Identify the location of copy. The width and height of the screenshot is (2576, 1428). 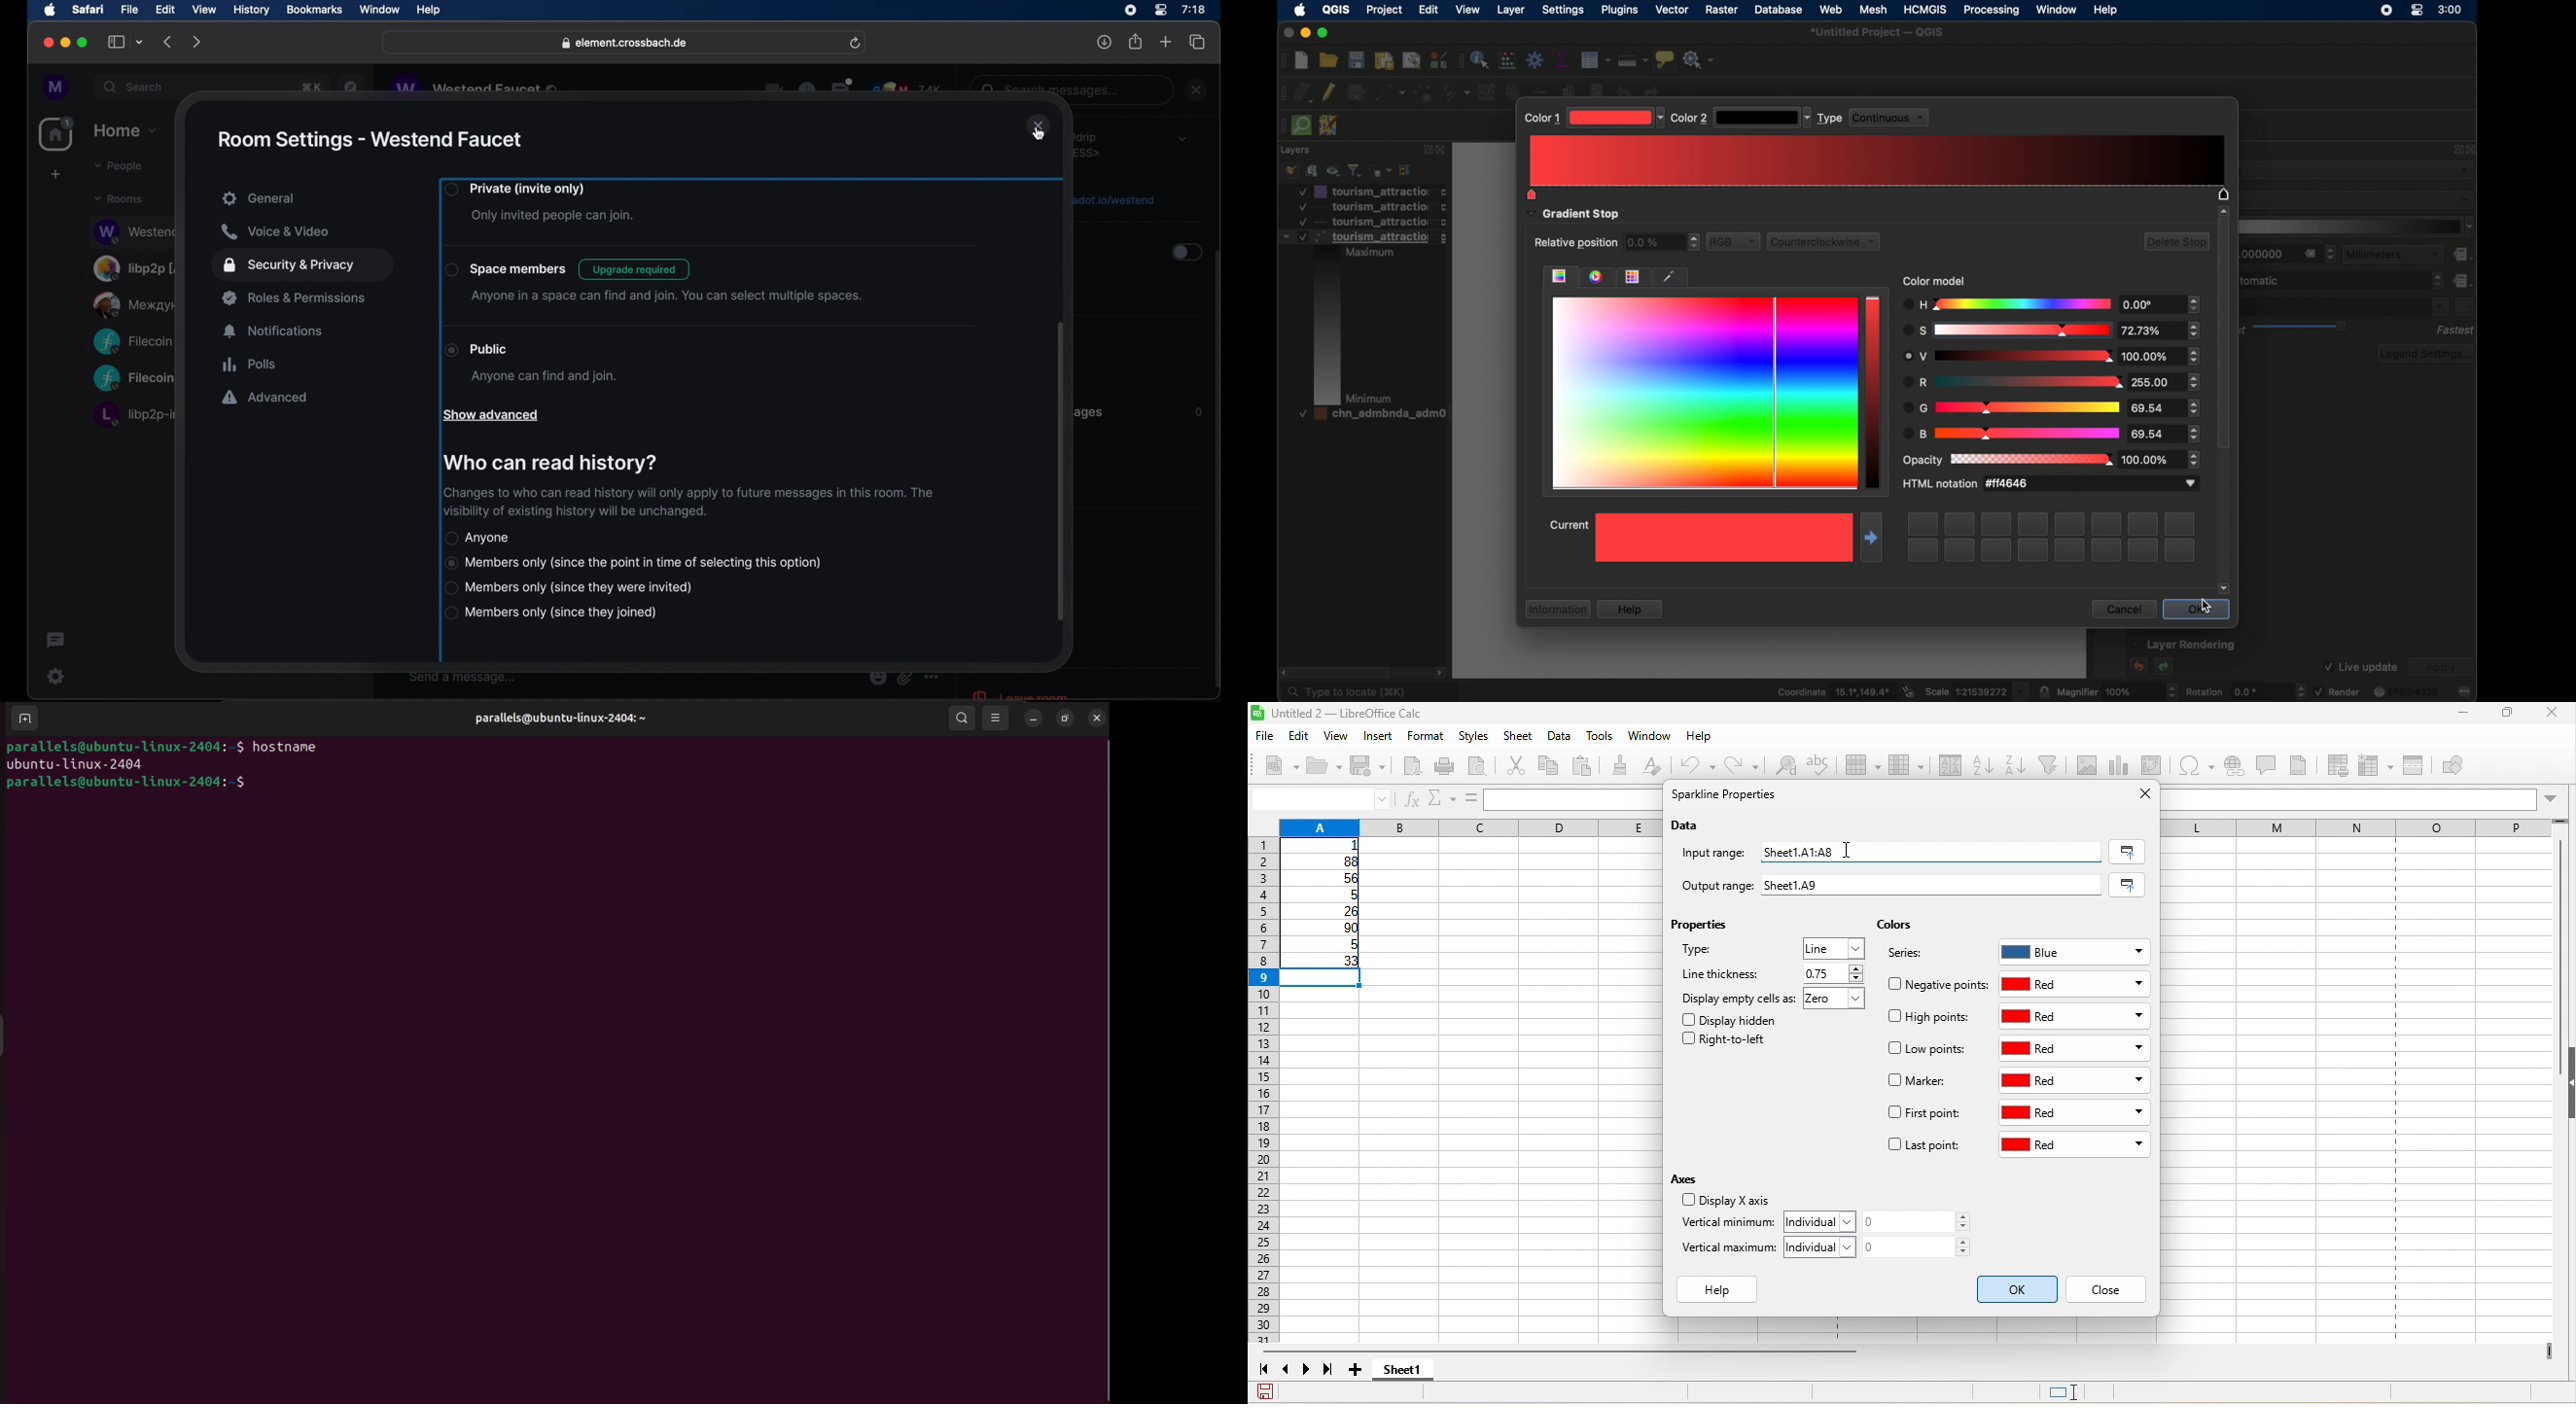
(1548, 765).